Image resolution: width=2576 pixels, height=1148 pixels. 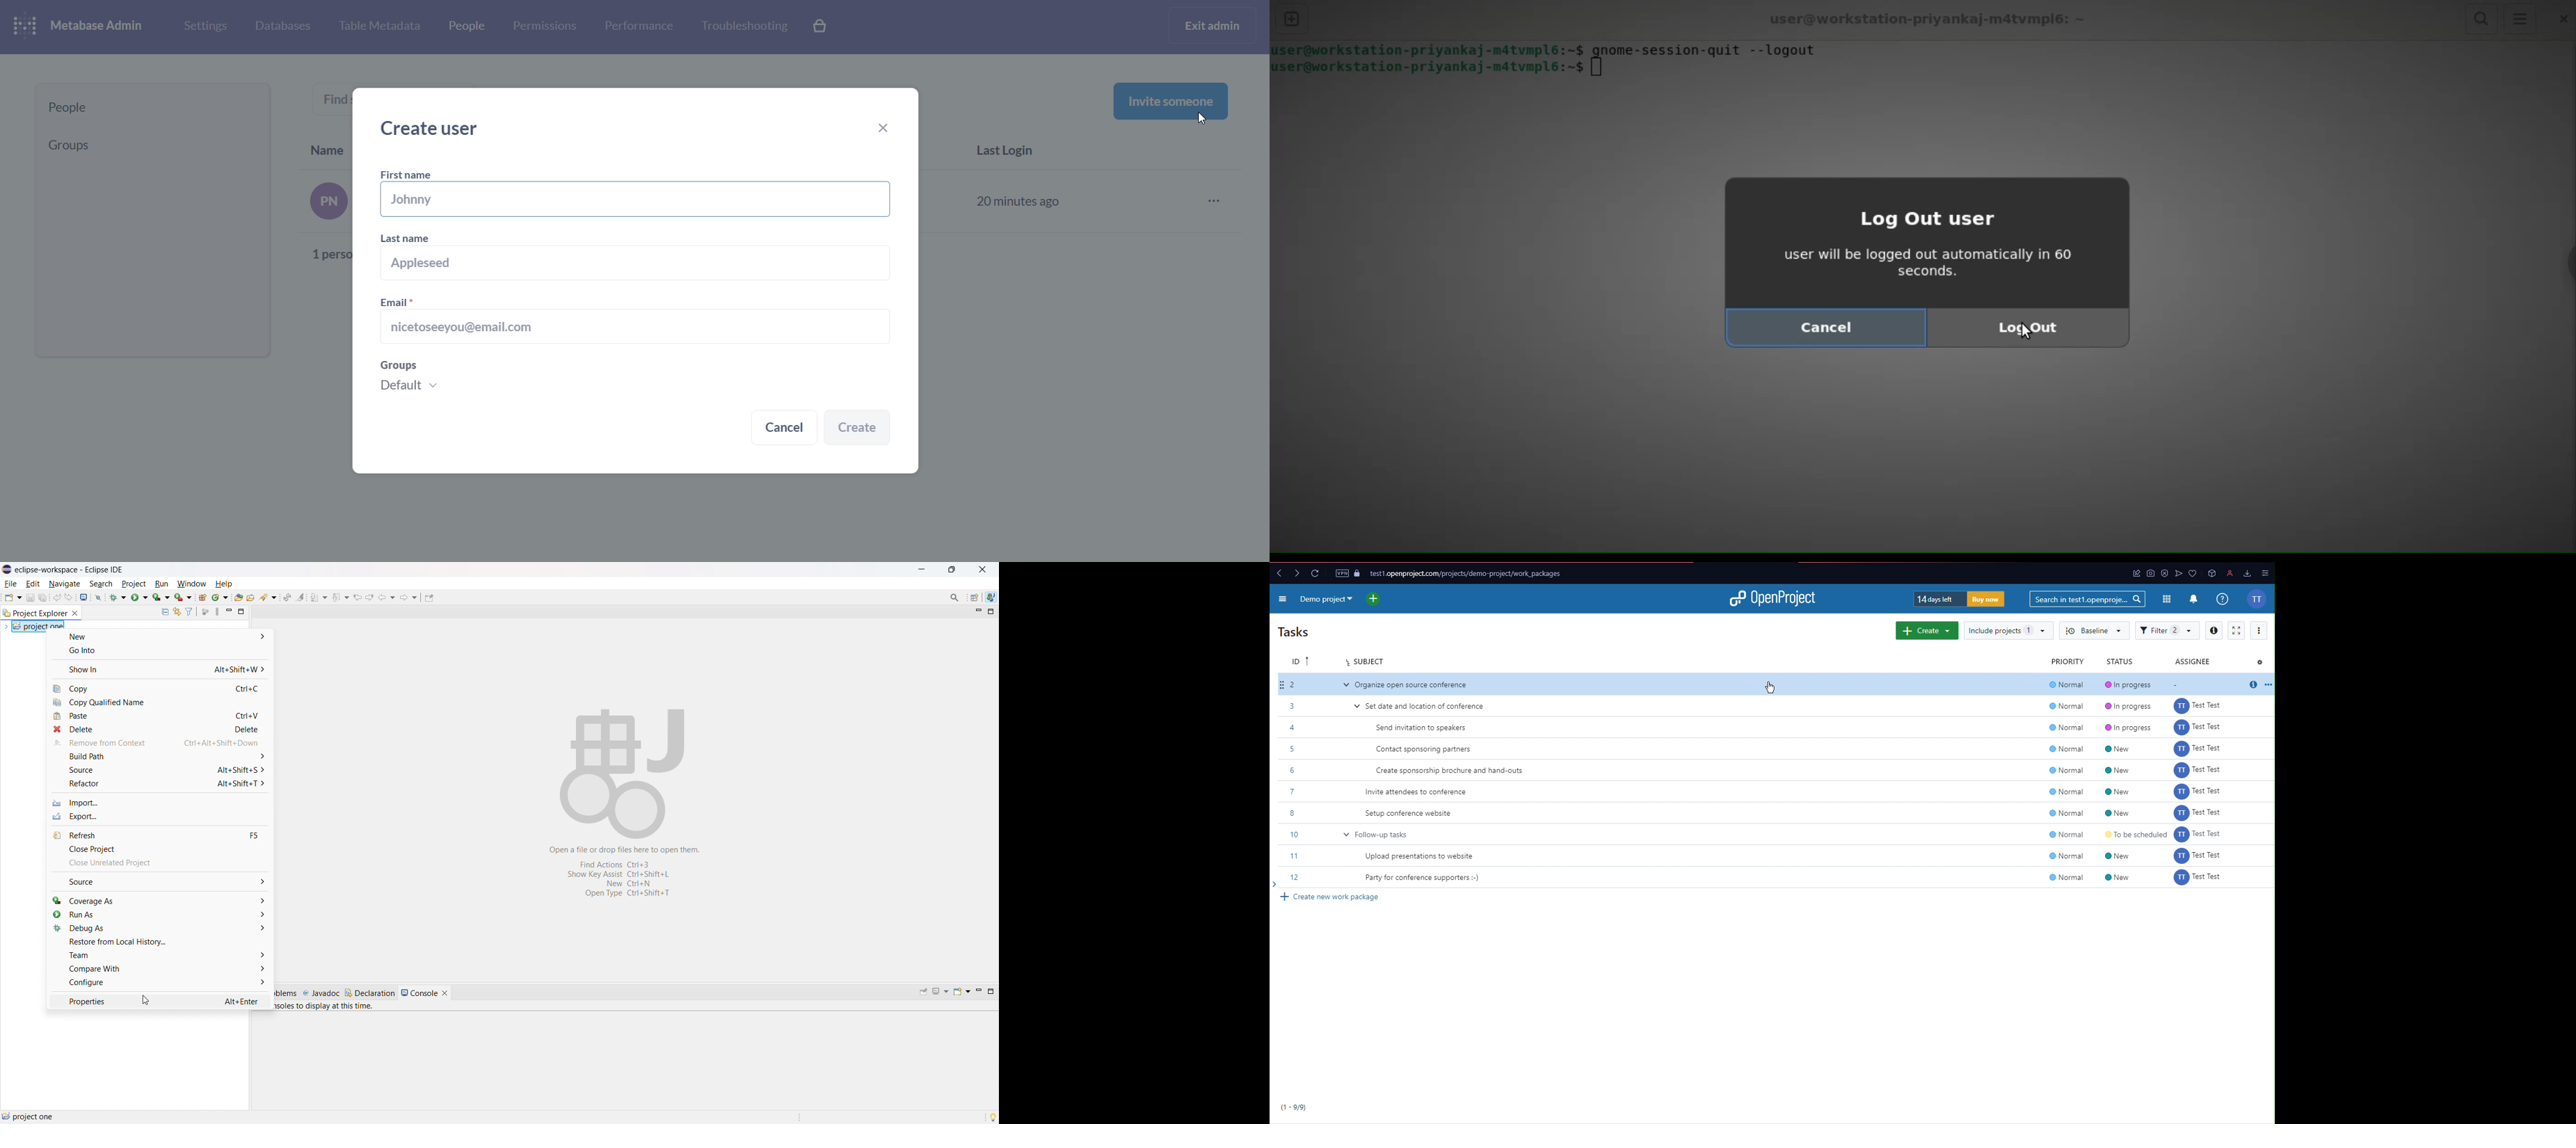 I want to click on options, so click(x=2264, y=572).